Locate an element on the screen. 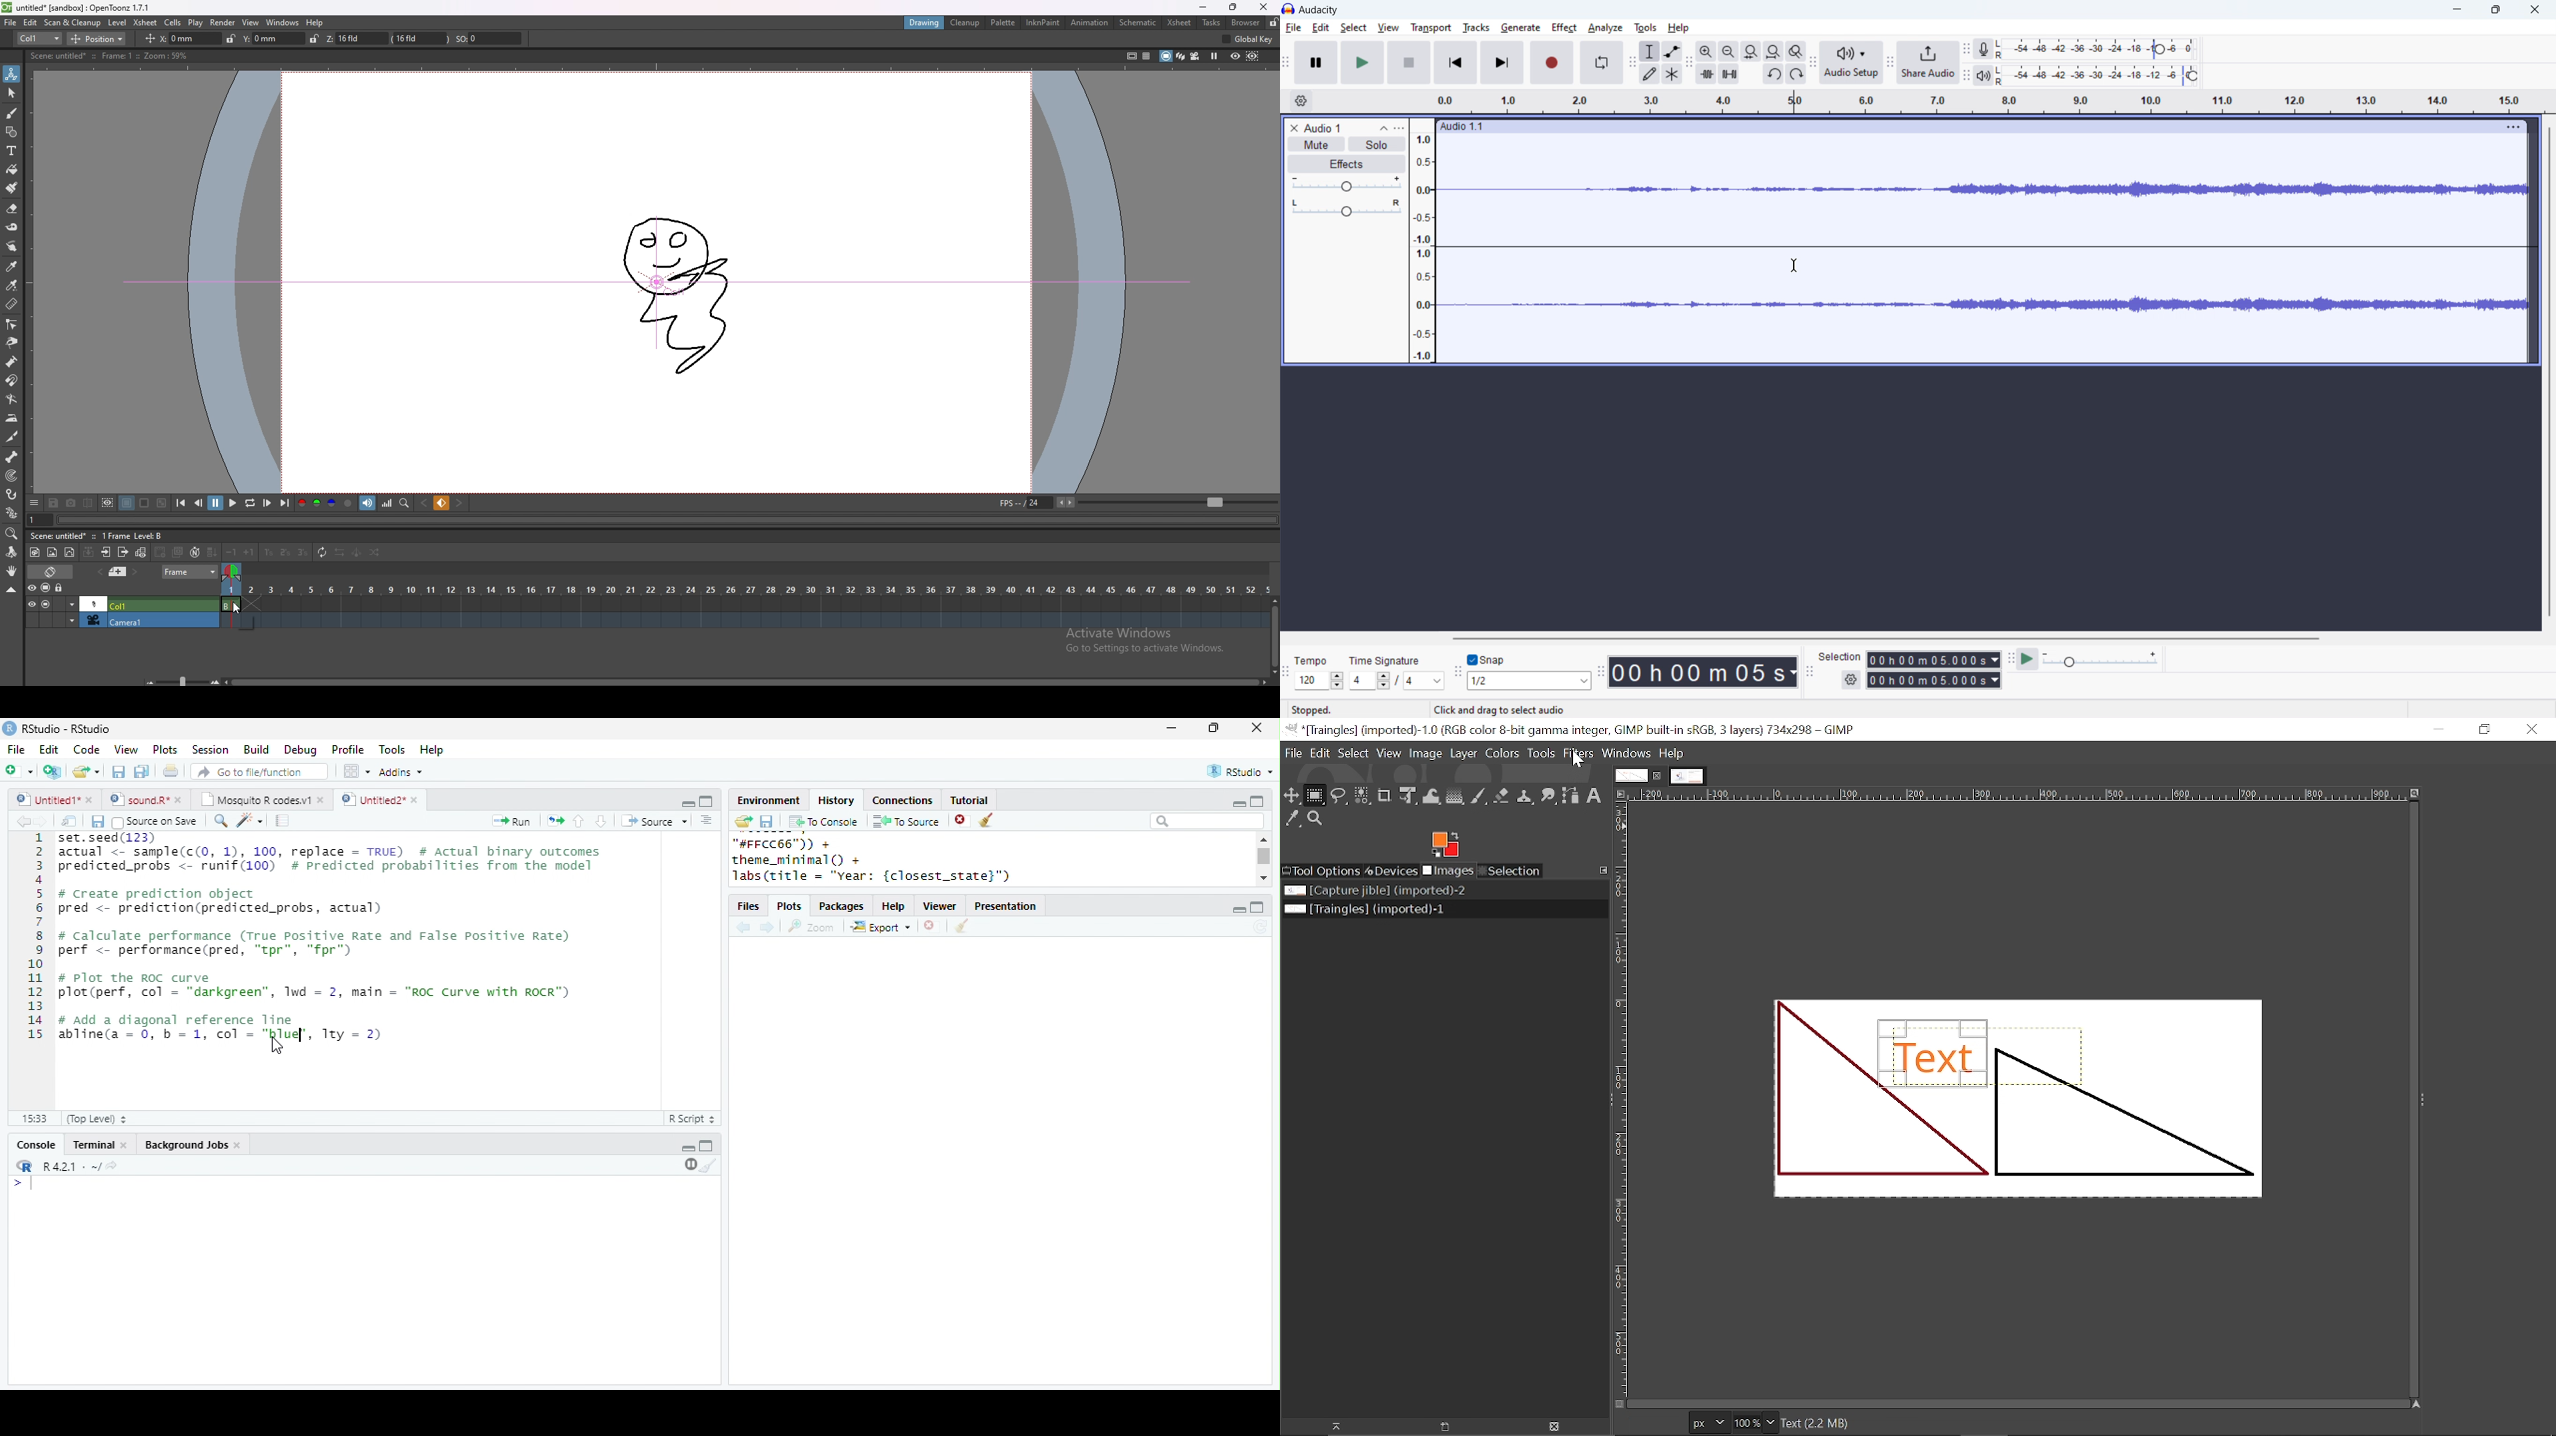 This screenshot has height=1456, width=2576. compile report is located at coordinates (283, 820).